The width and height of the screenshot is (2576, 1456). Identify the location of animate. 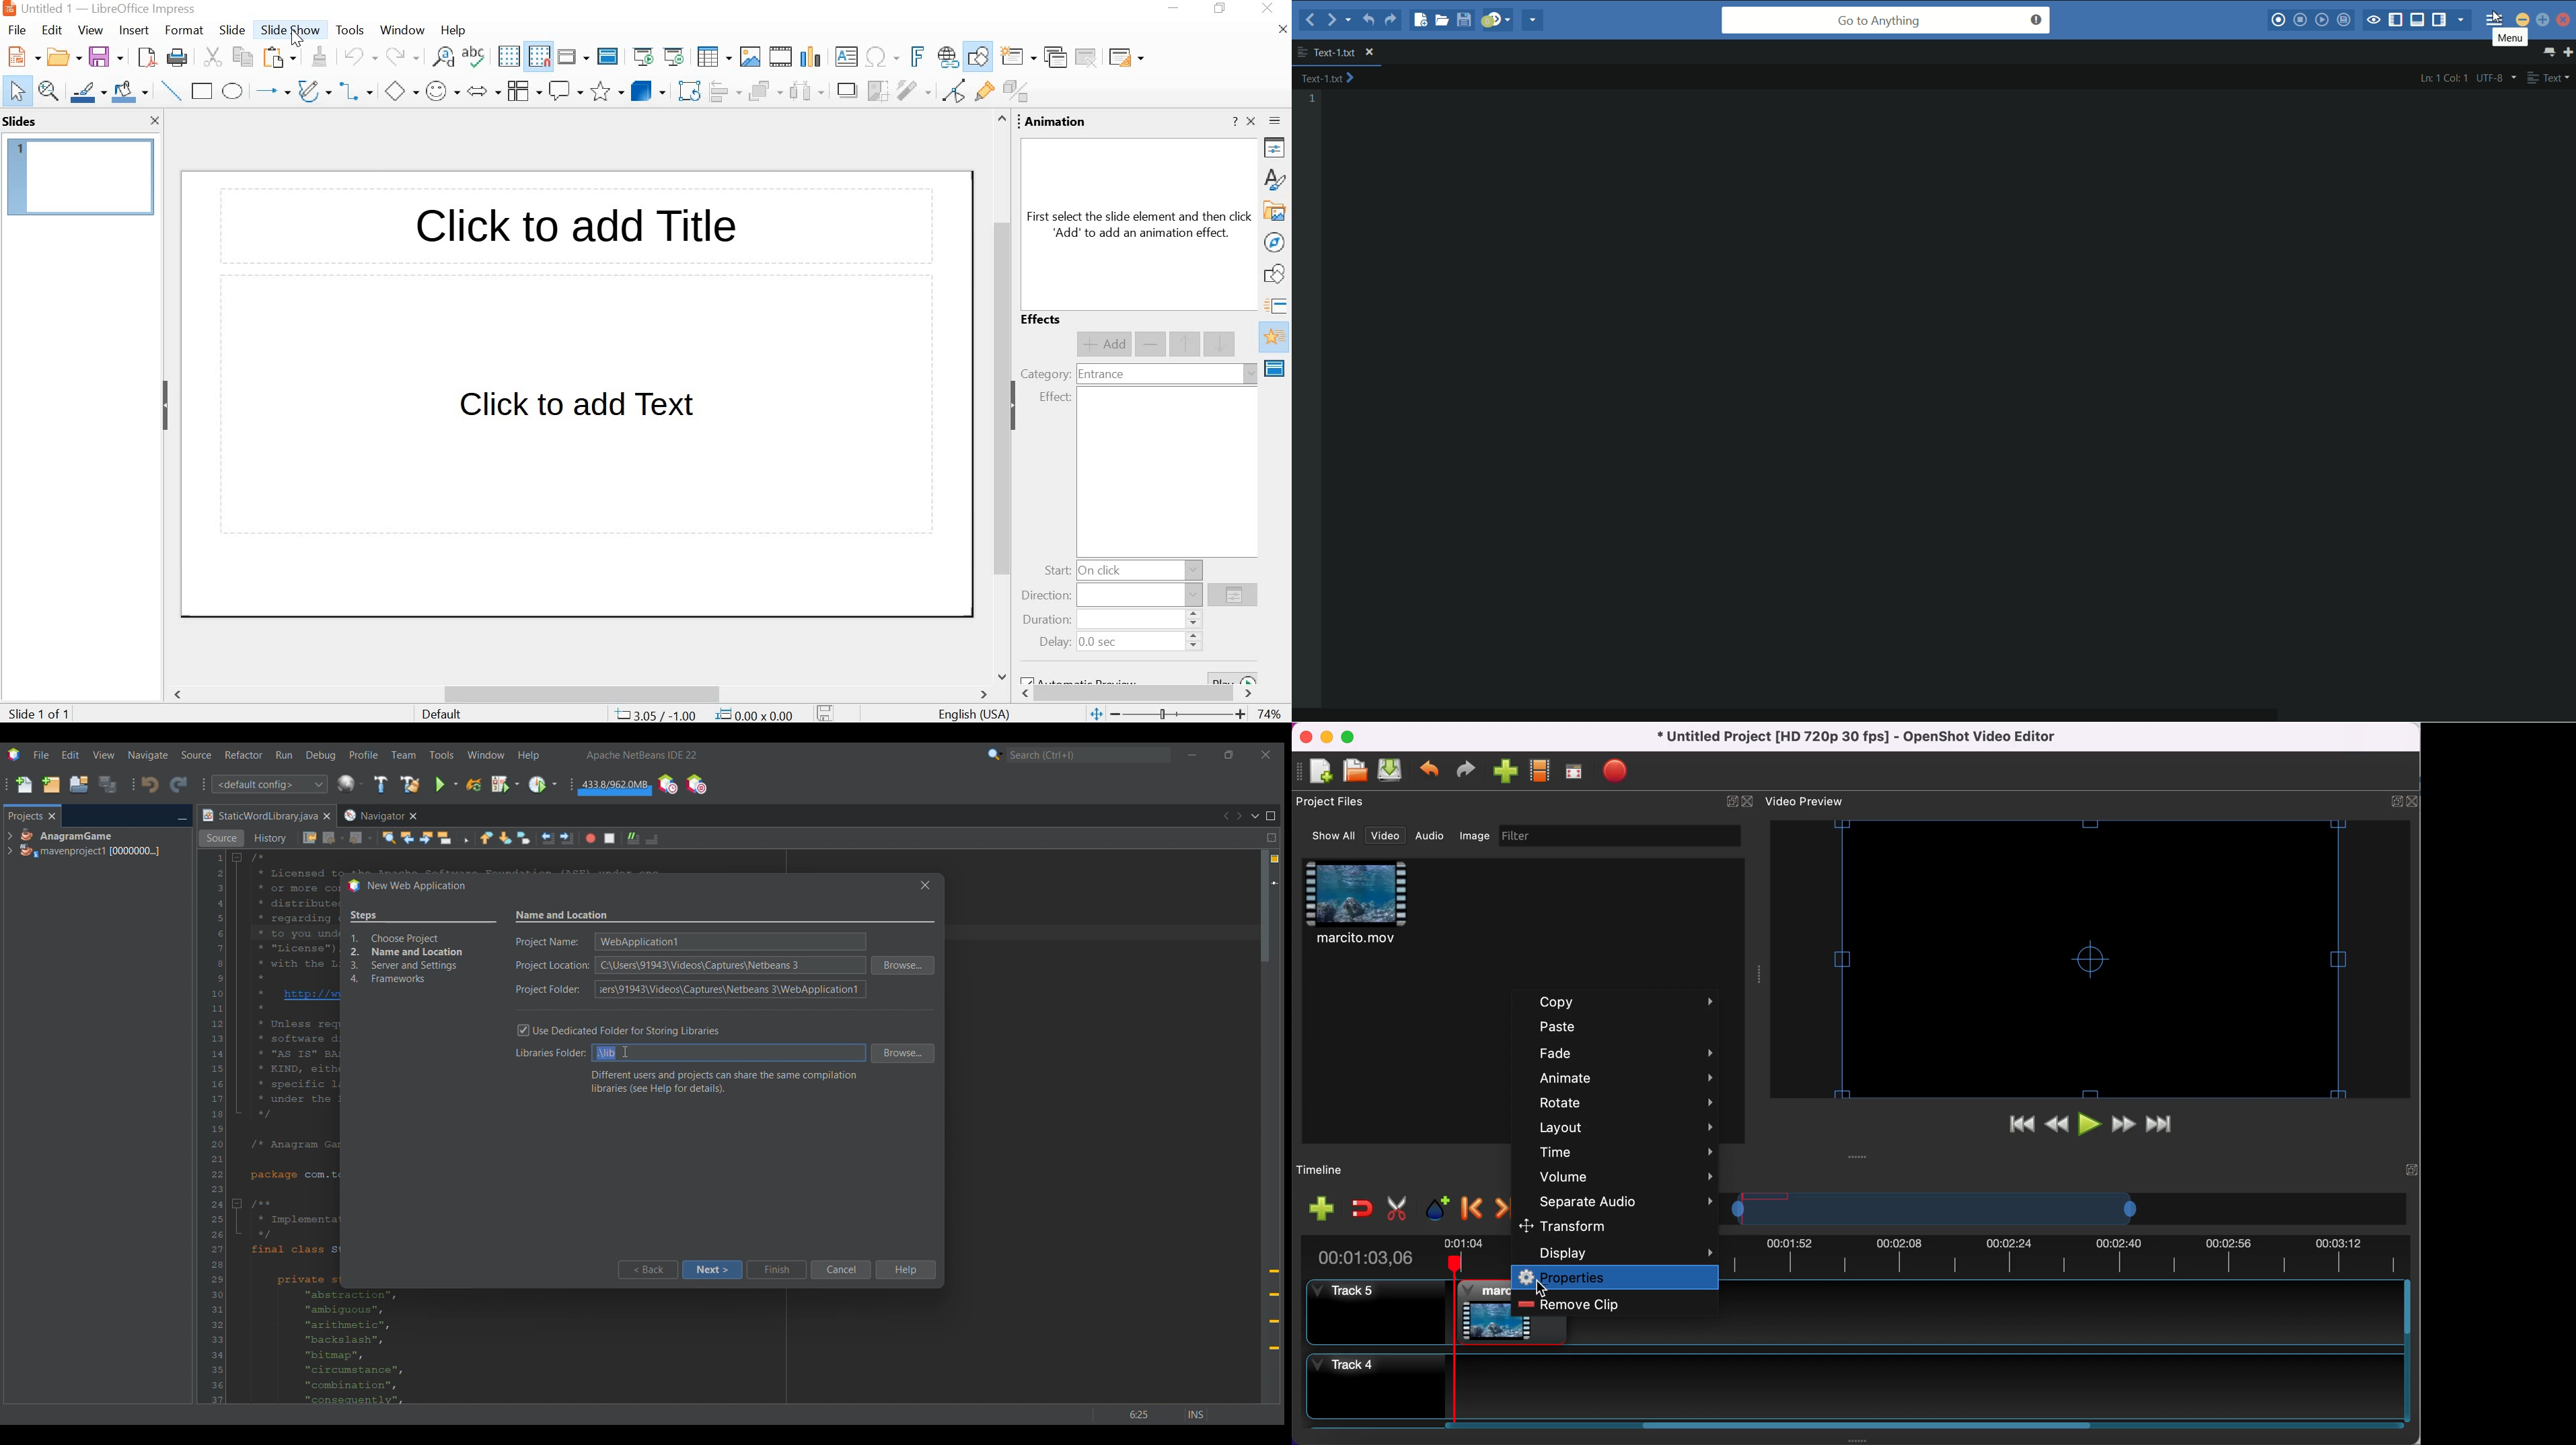
(1620, 1078).